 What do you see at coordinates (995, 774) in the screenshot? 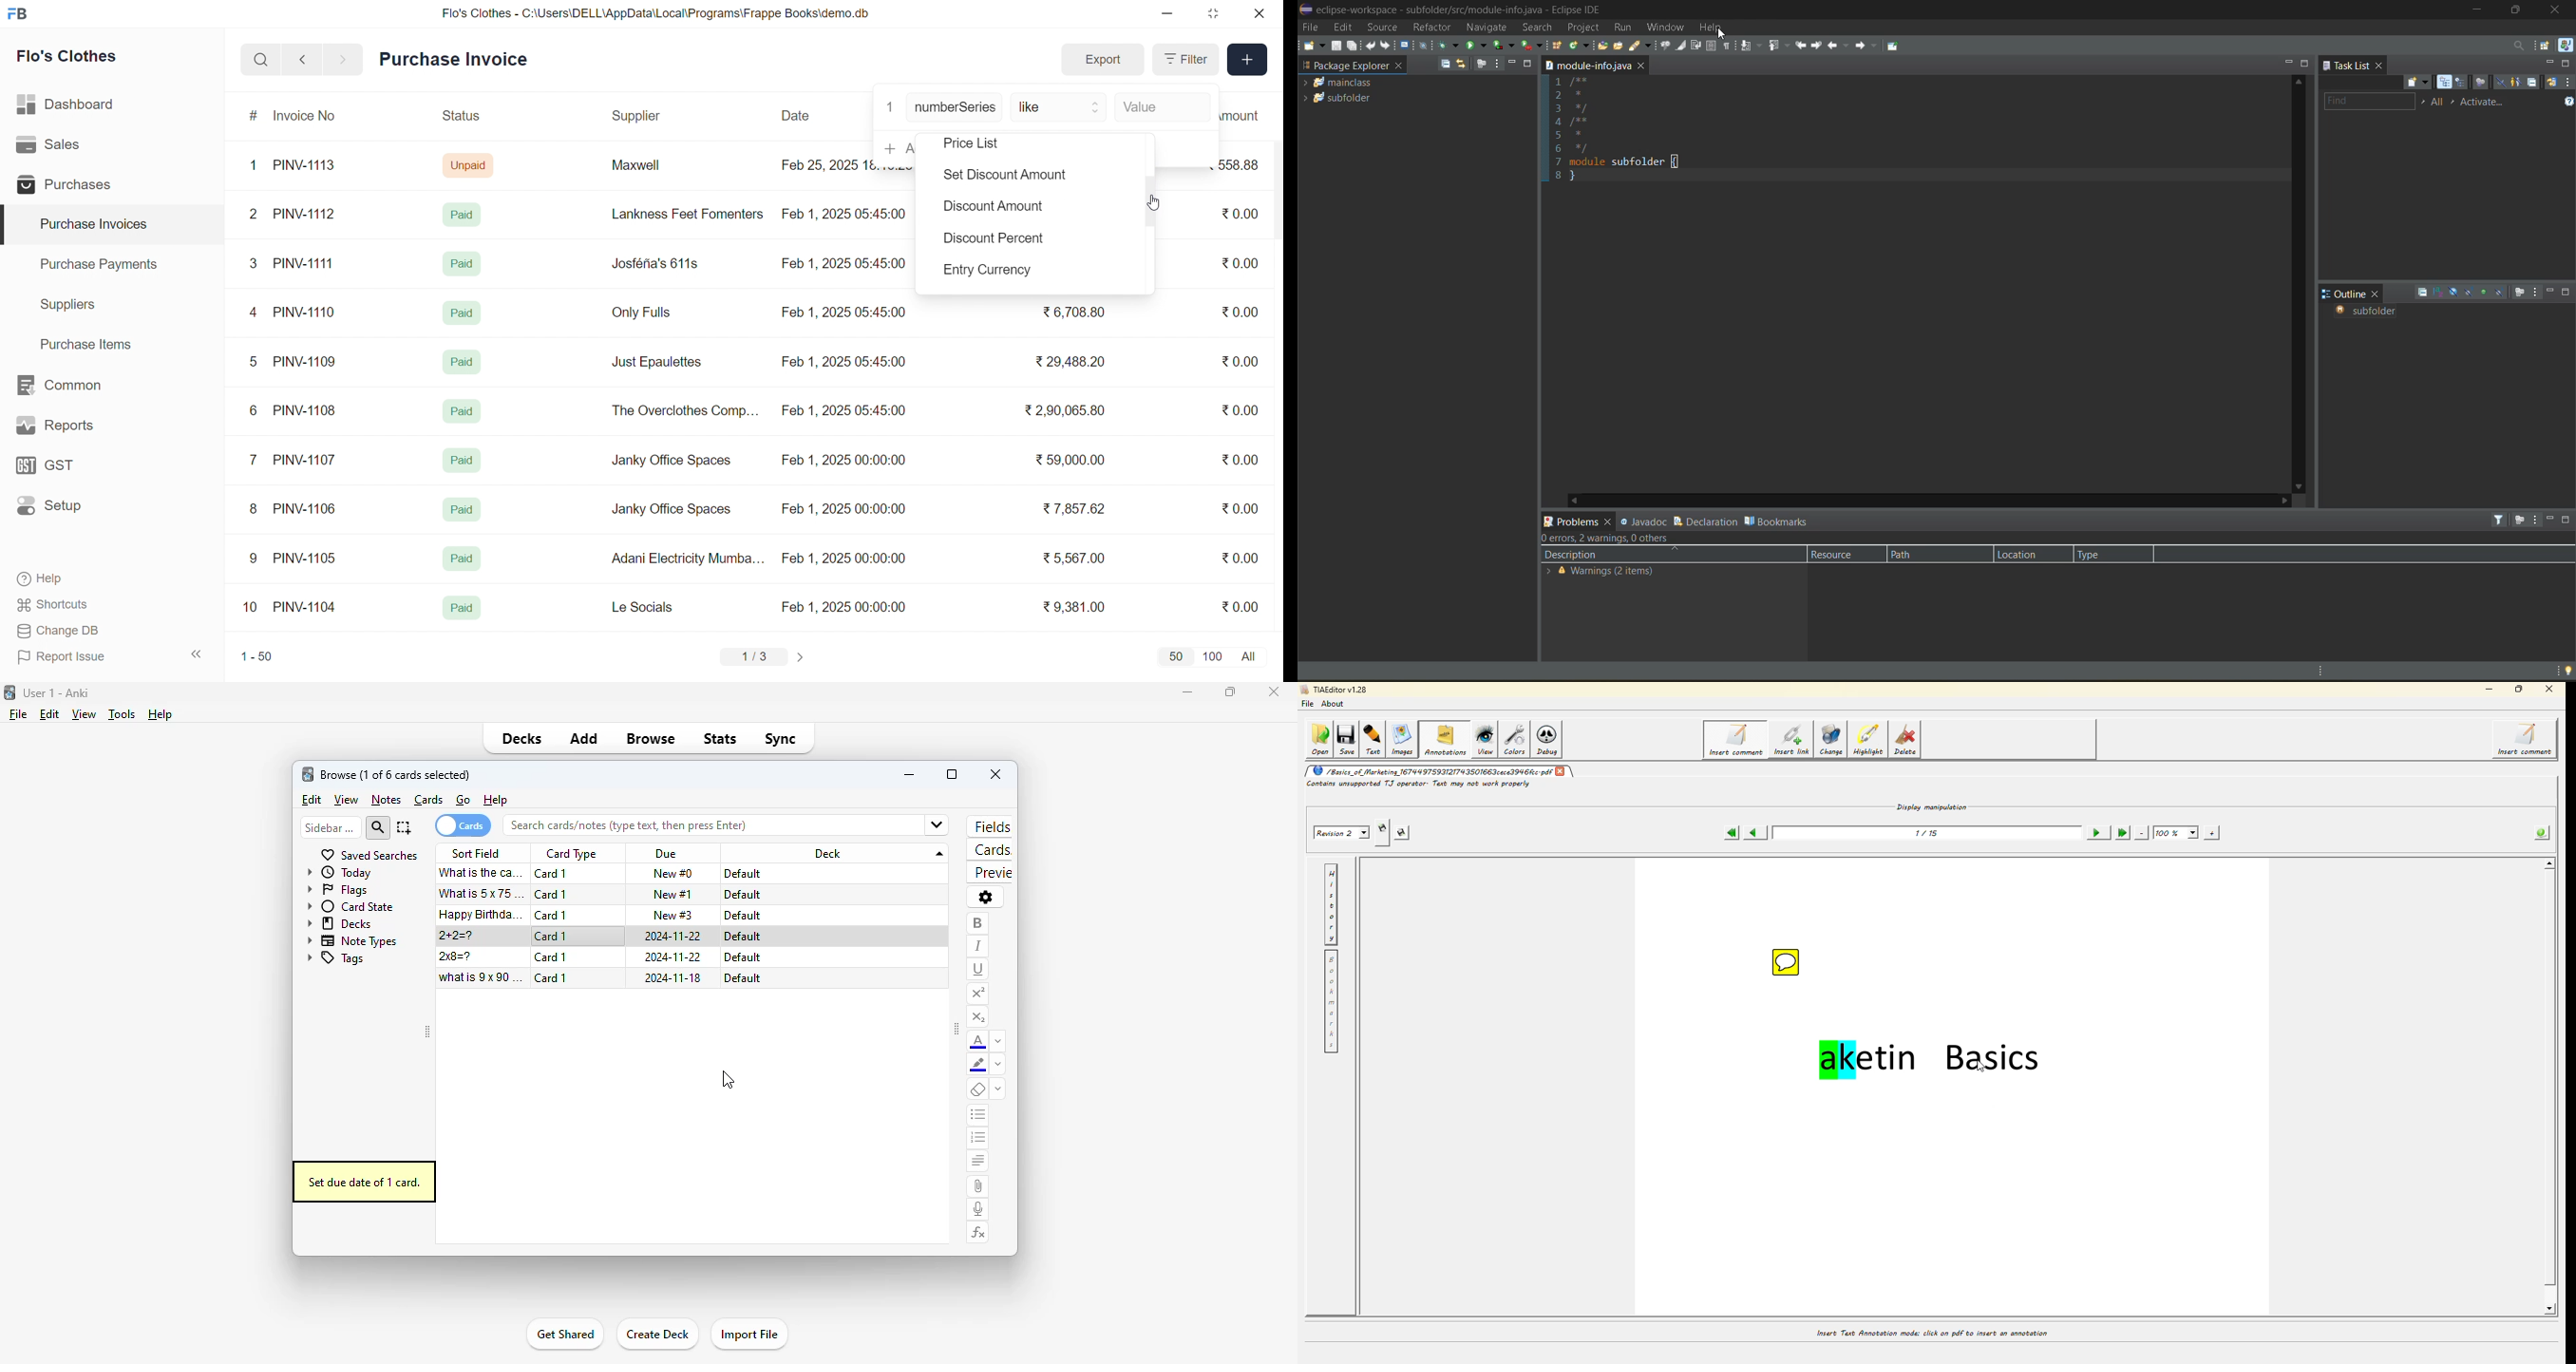
I see `close` at bounding box center [995, 774].